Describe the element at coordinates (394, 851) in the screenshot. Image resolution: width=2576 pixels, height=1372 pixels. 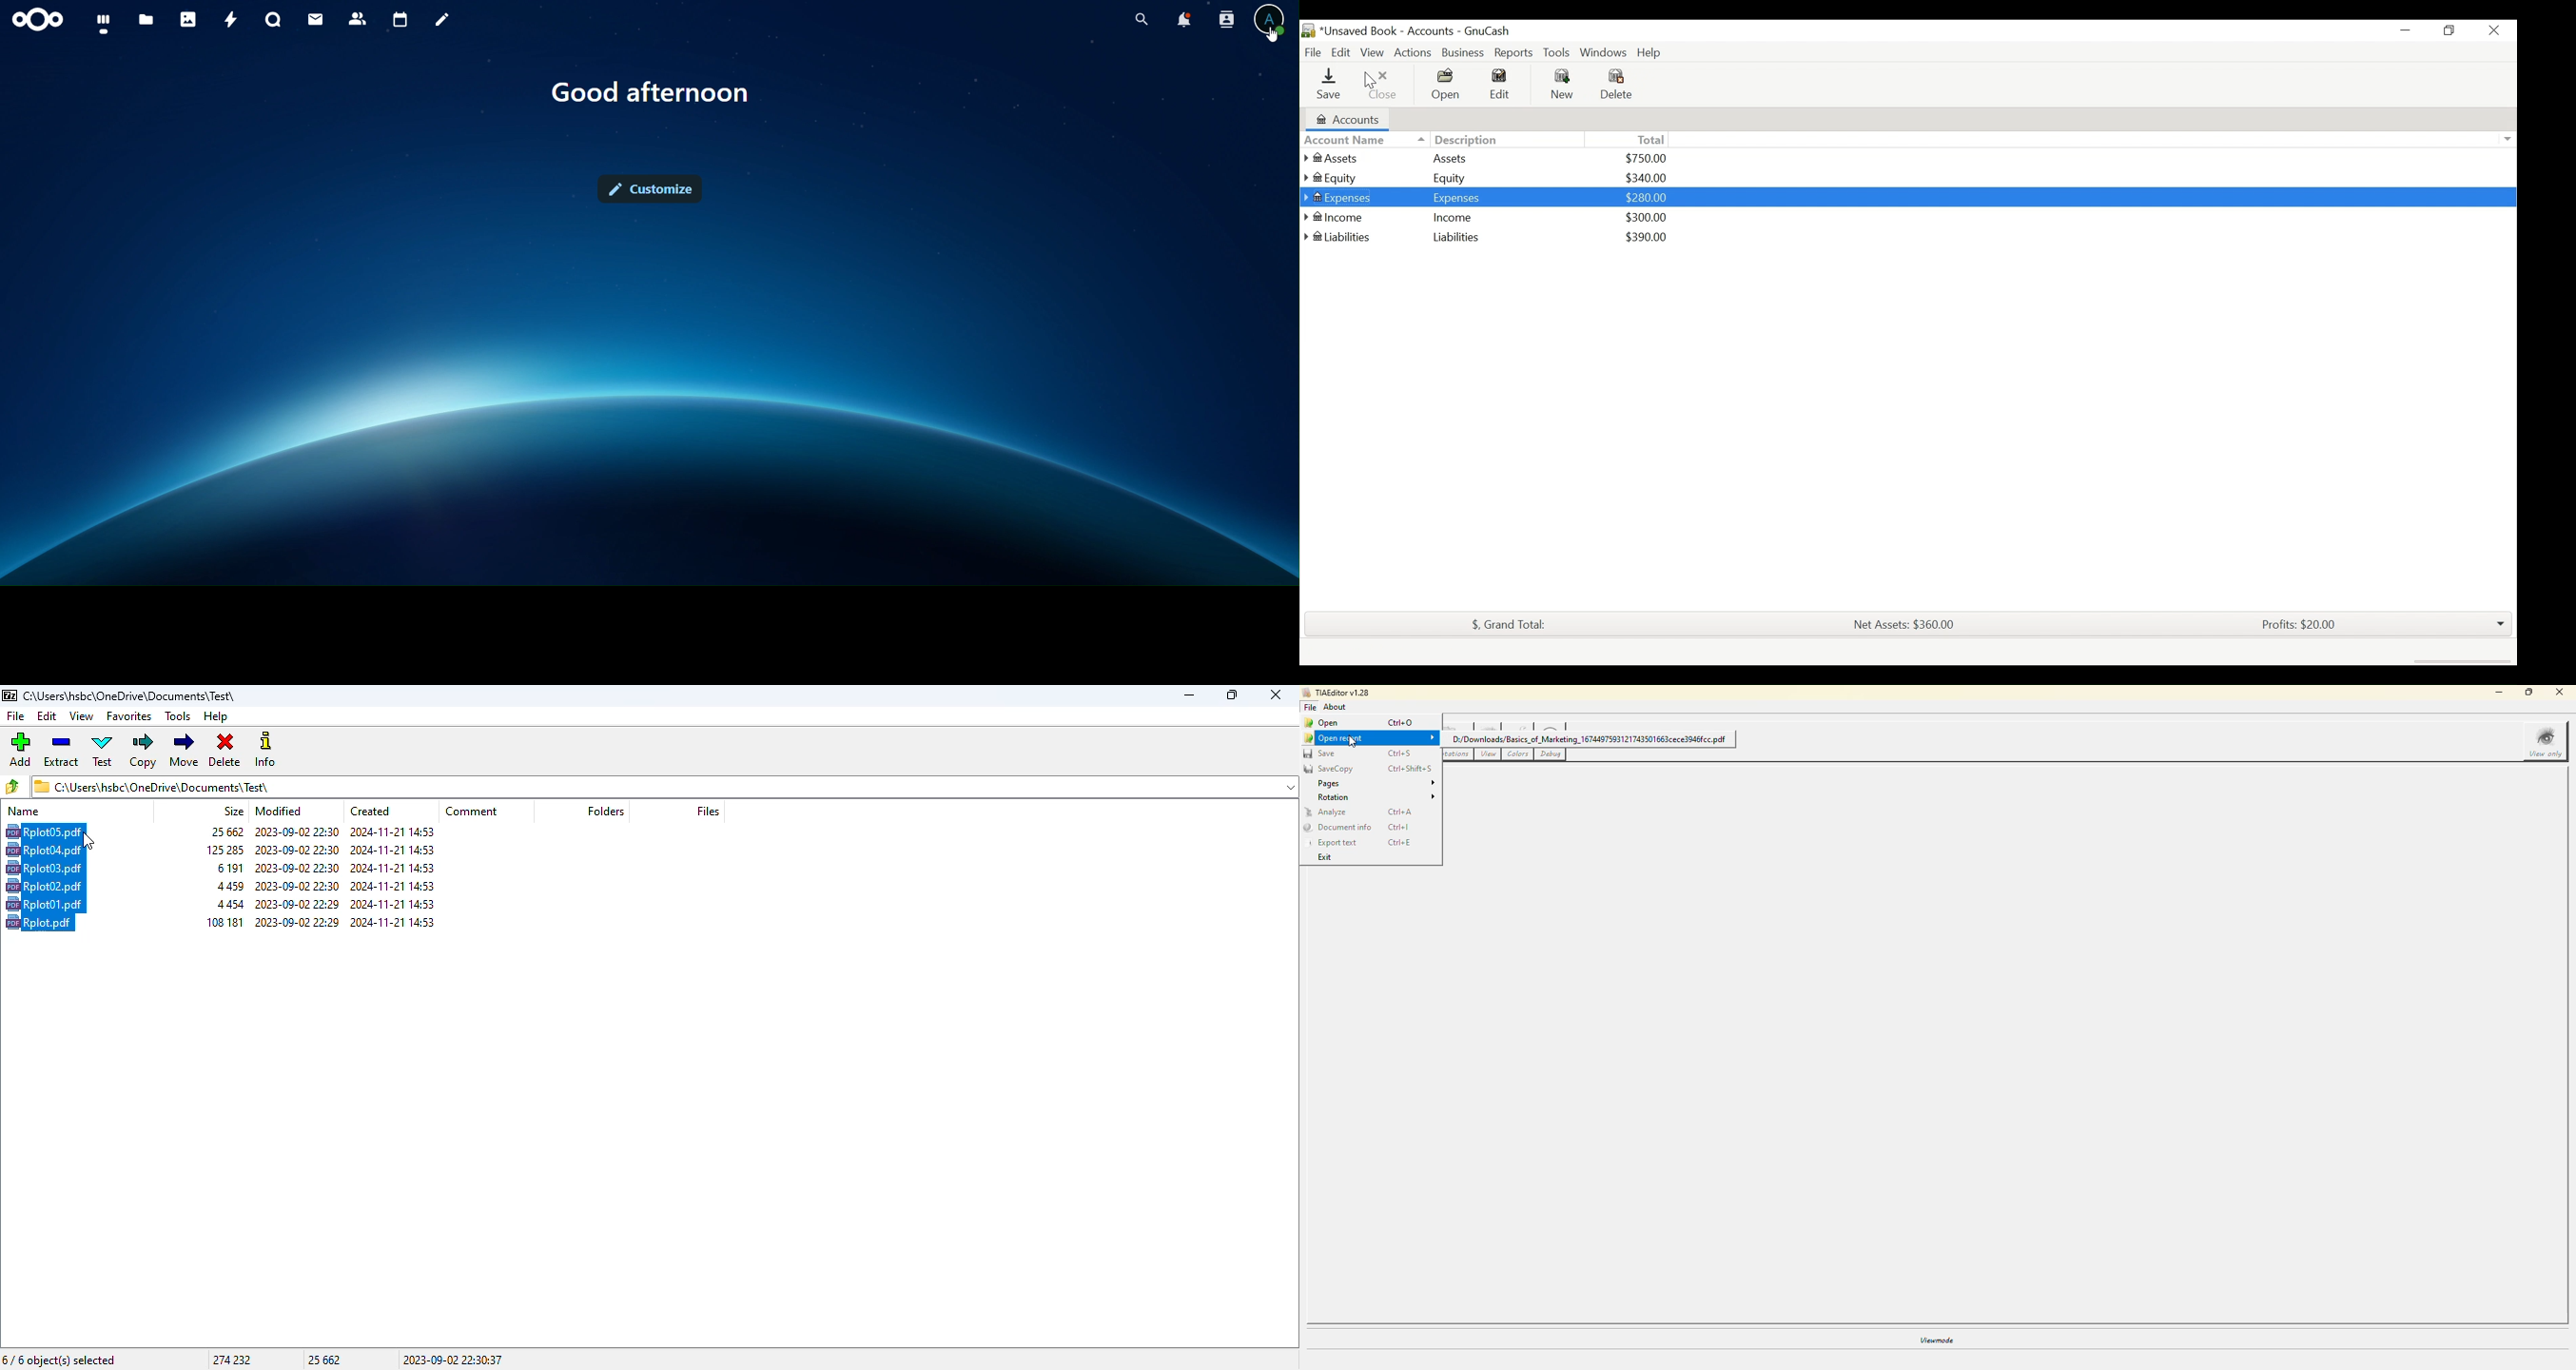
I see `created date & time` at that location.